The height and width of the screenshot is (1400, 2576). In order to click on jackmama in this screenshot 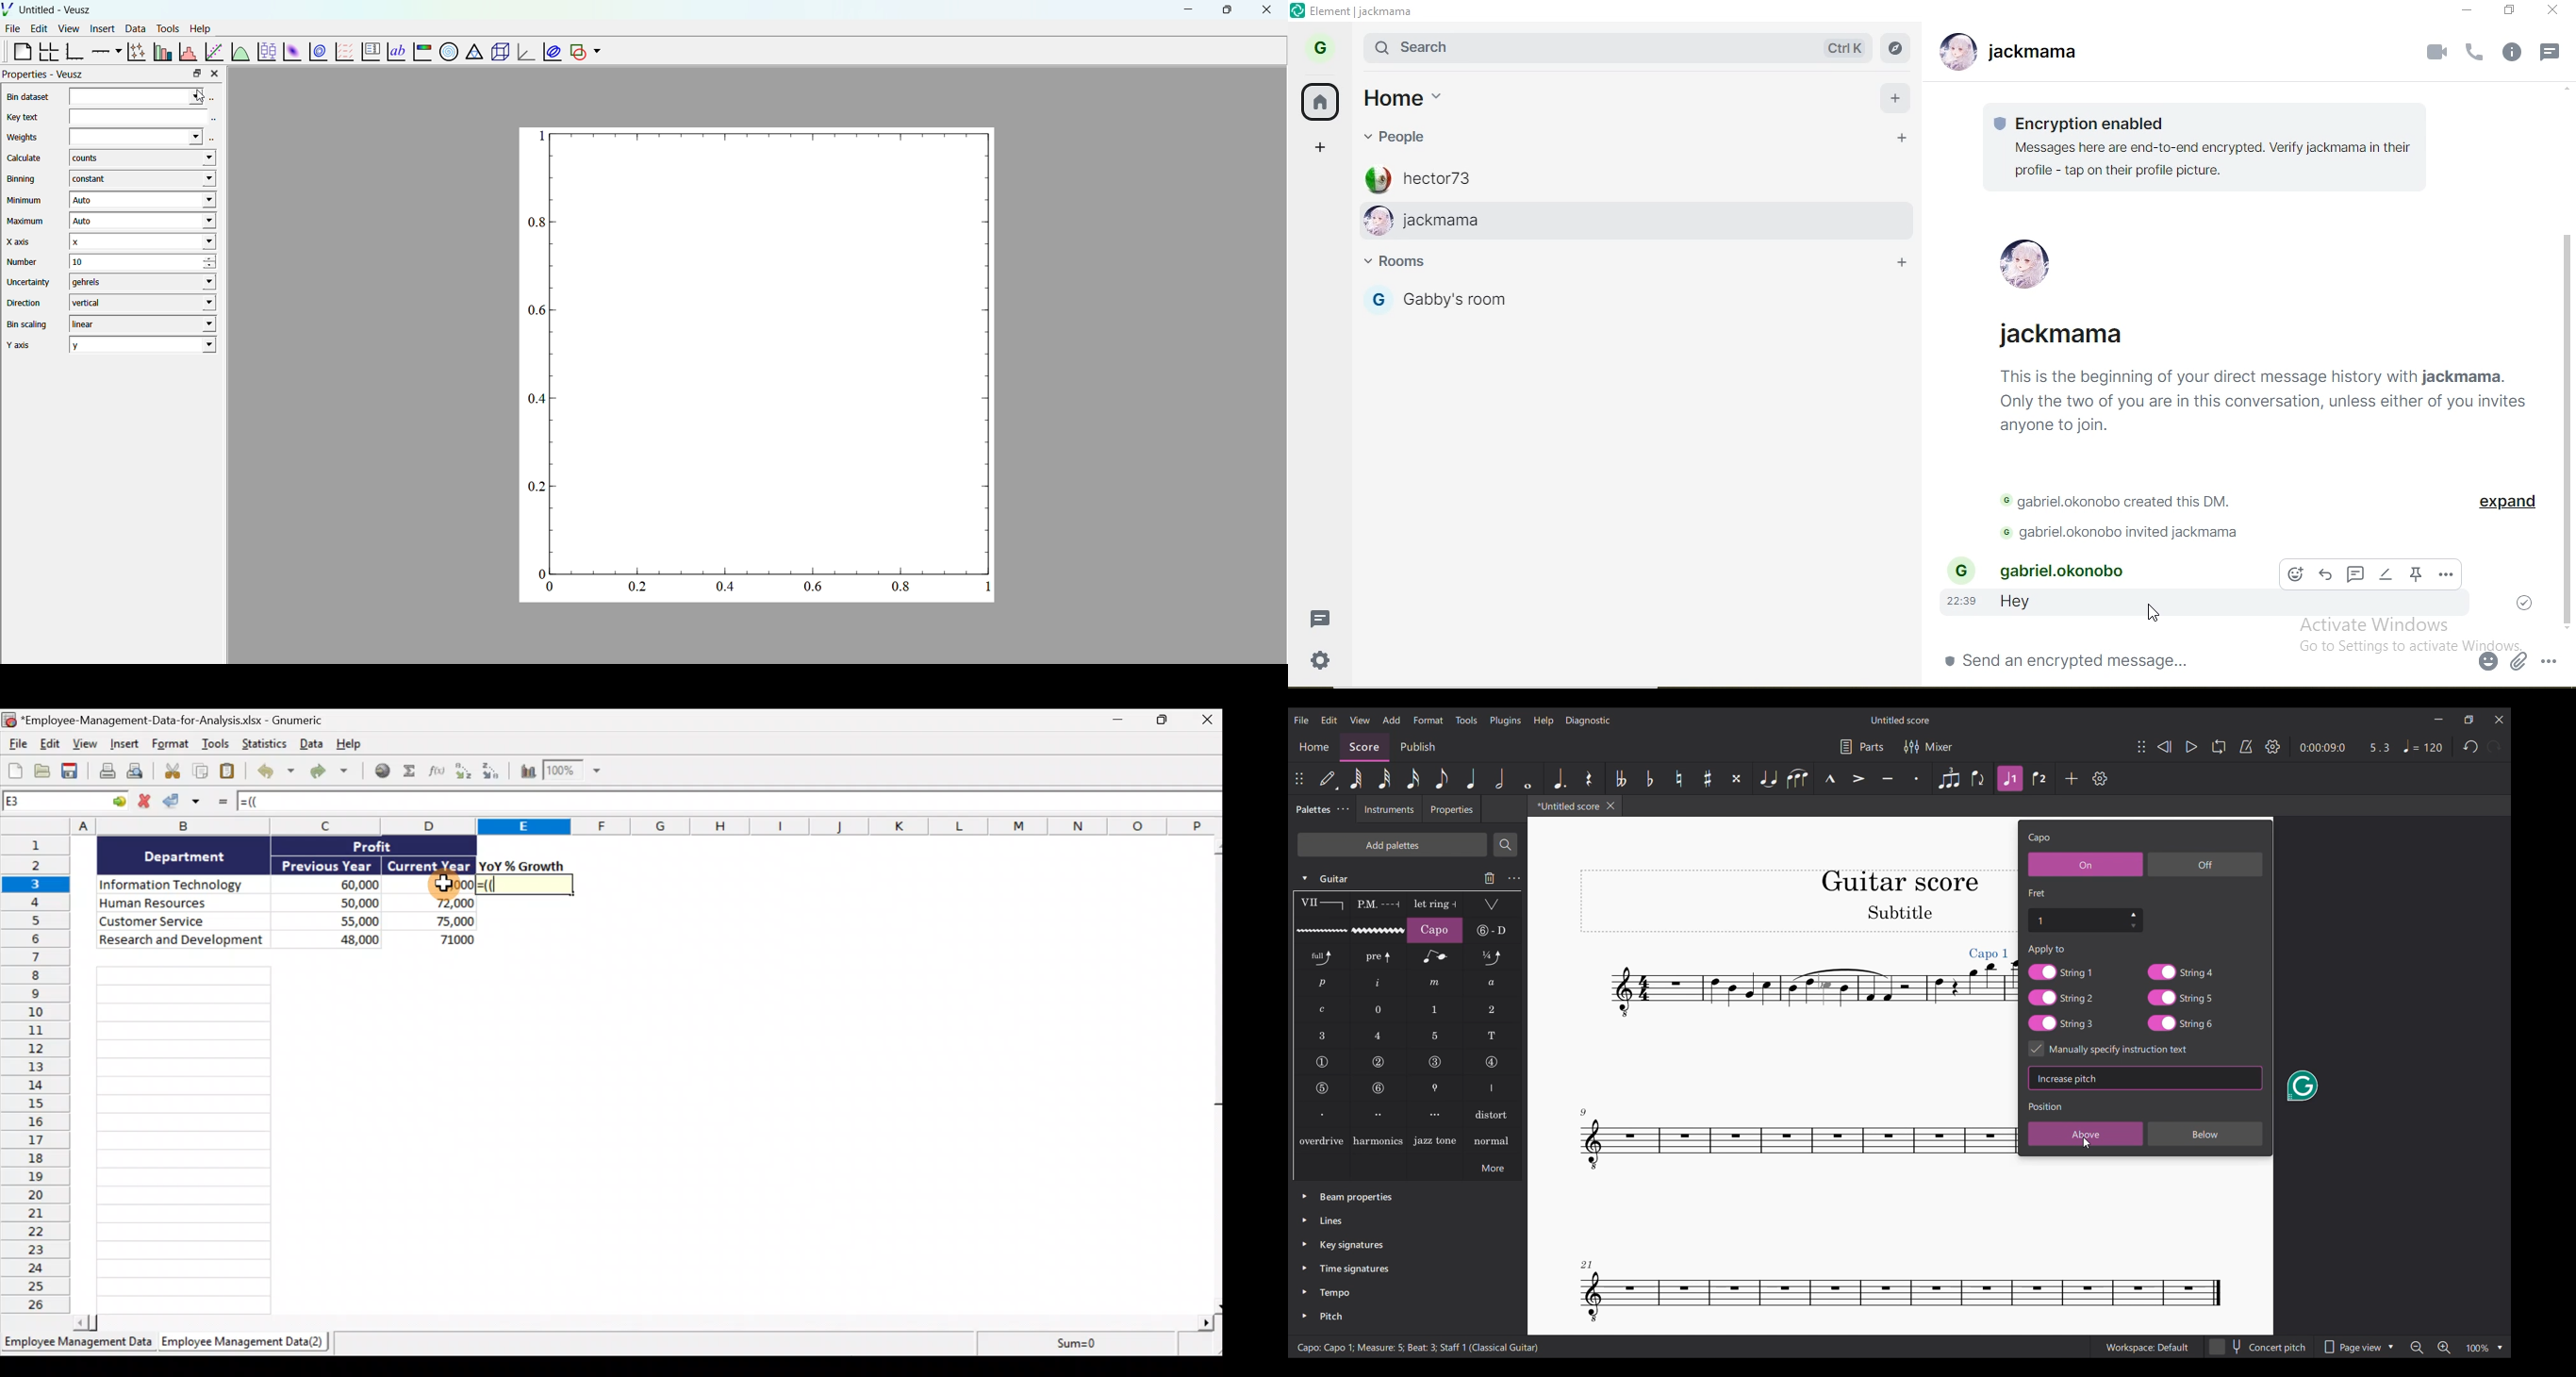, I will do `click(2035, 54)`.